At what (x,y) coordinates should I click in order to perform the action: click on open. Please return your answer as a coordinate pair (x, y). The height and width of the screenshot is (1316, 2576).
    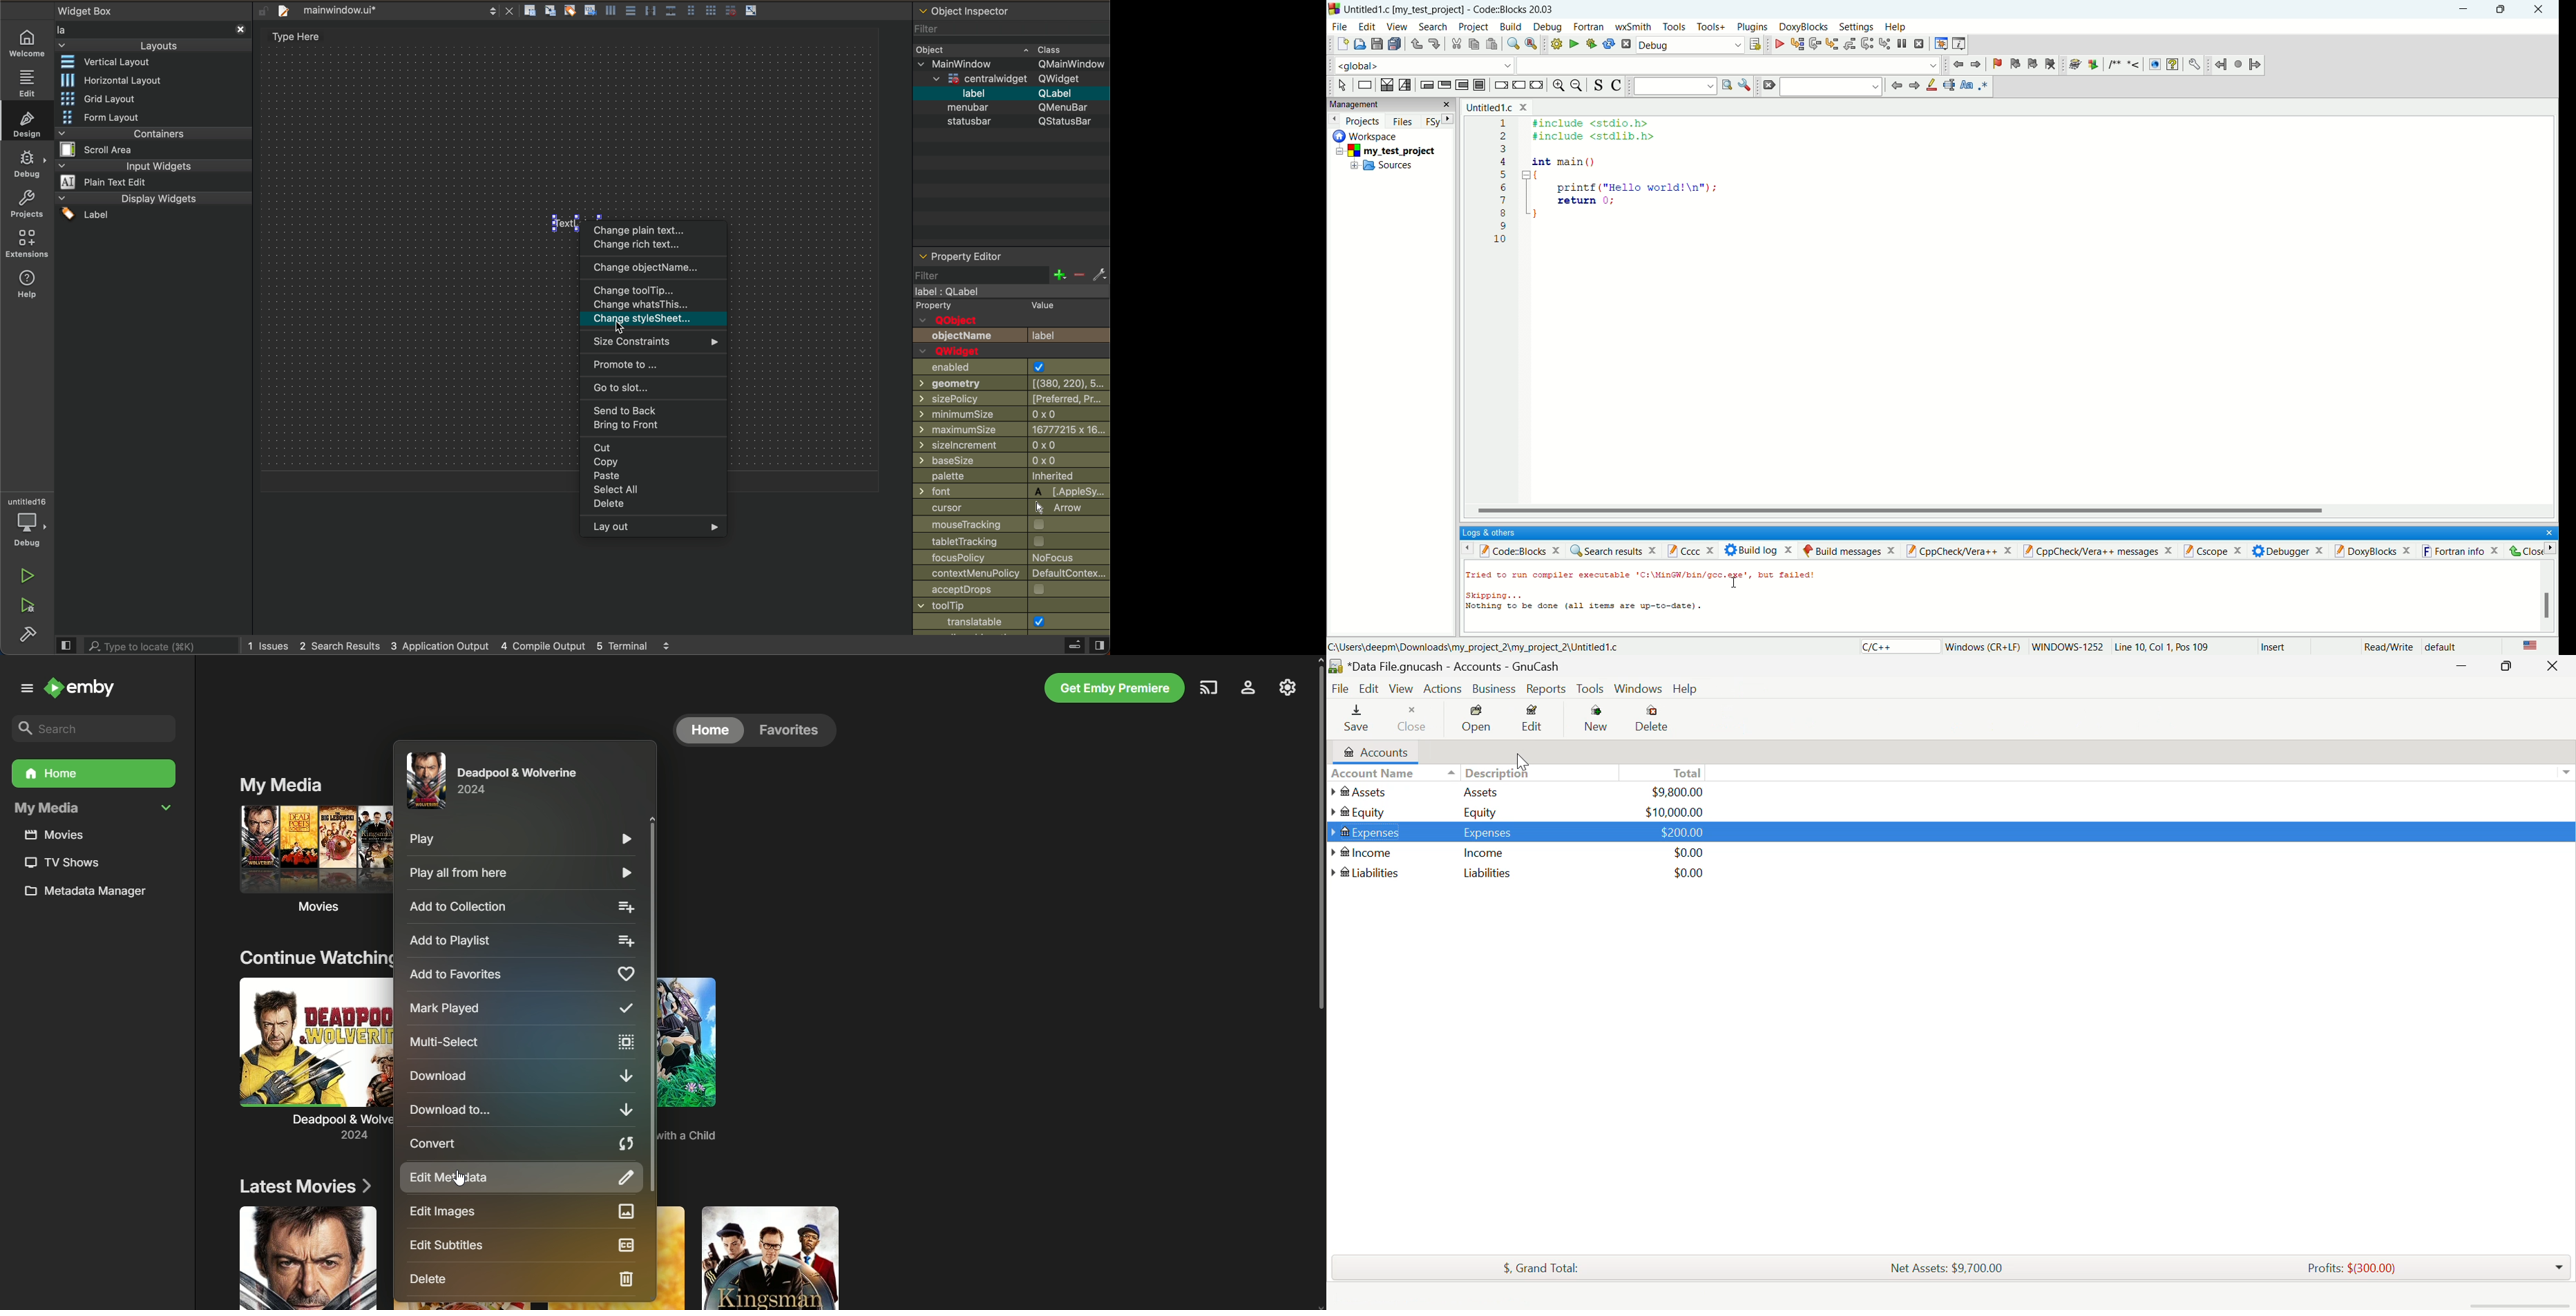
    Looking at the image, I should click on (1358, 44).